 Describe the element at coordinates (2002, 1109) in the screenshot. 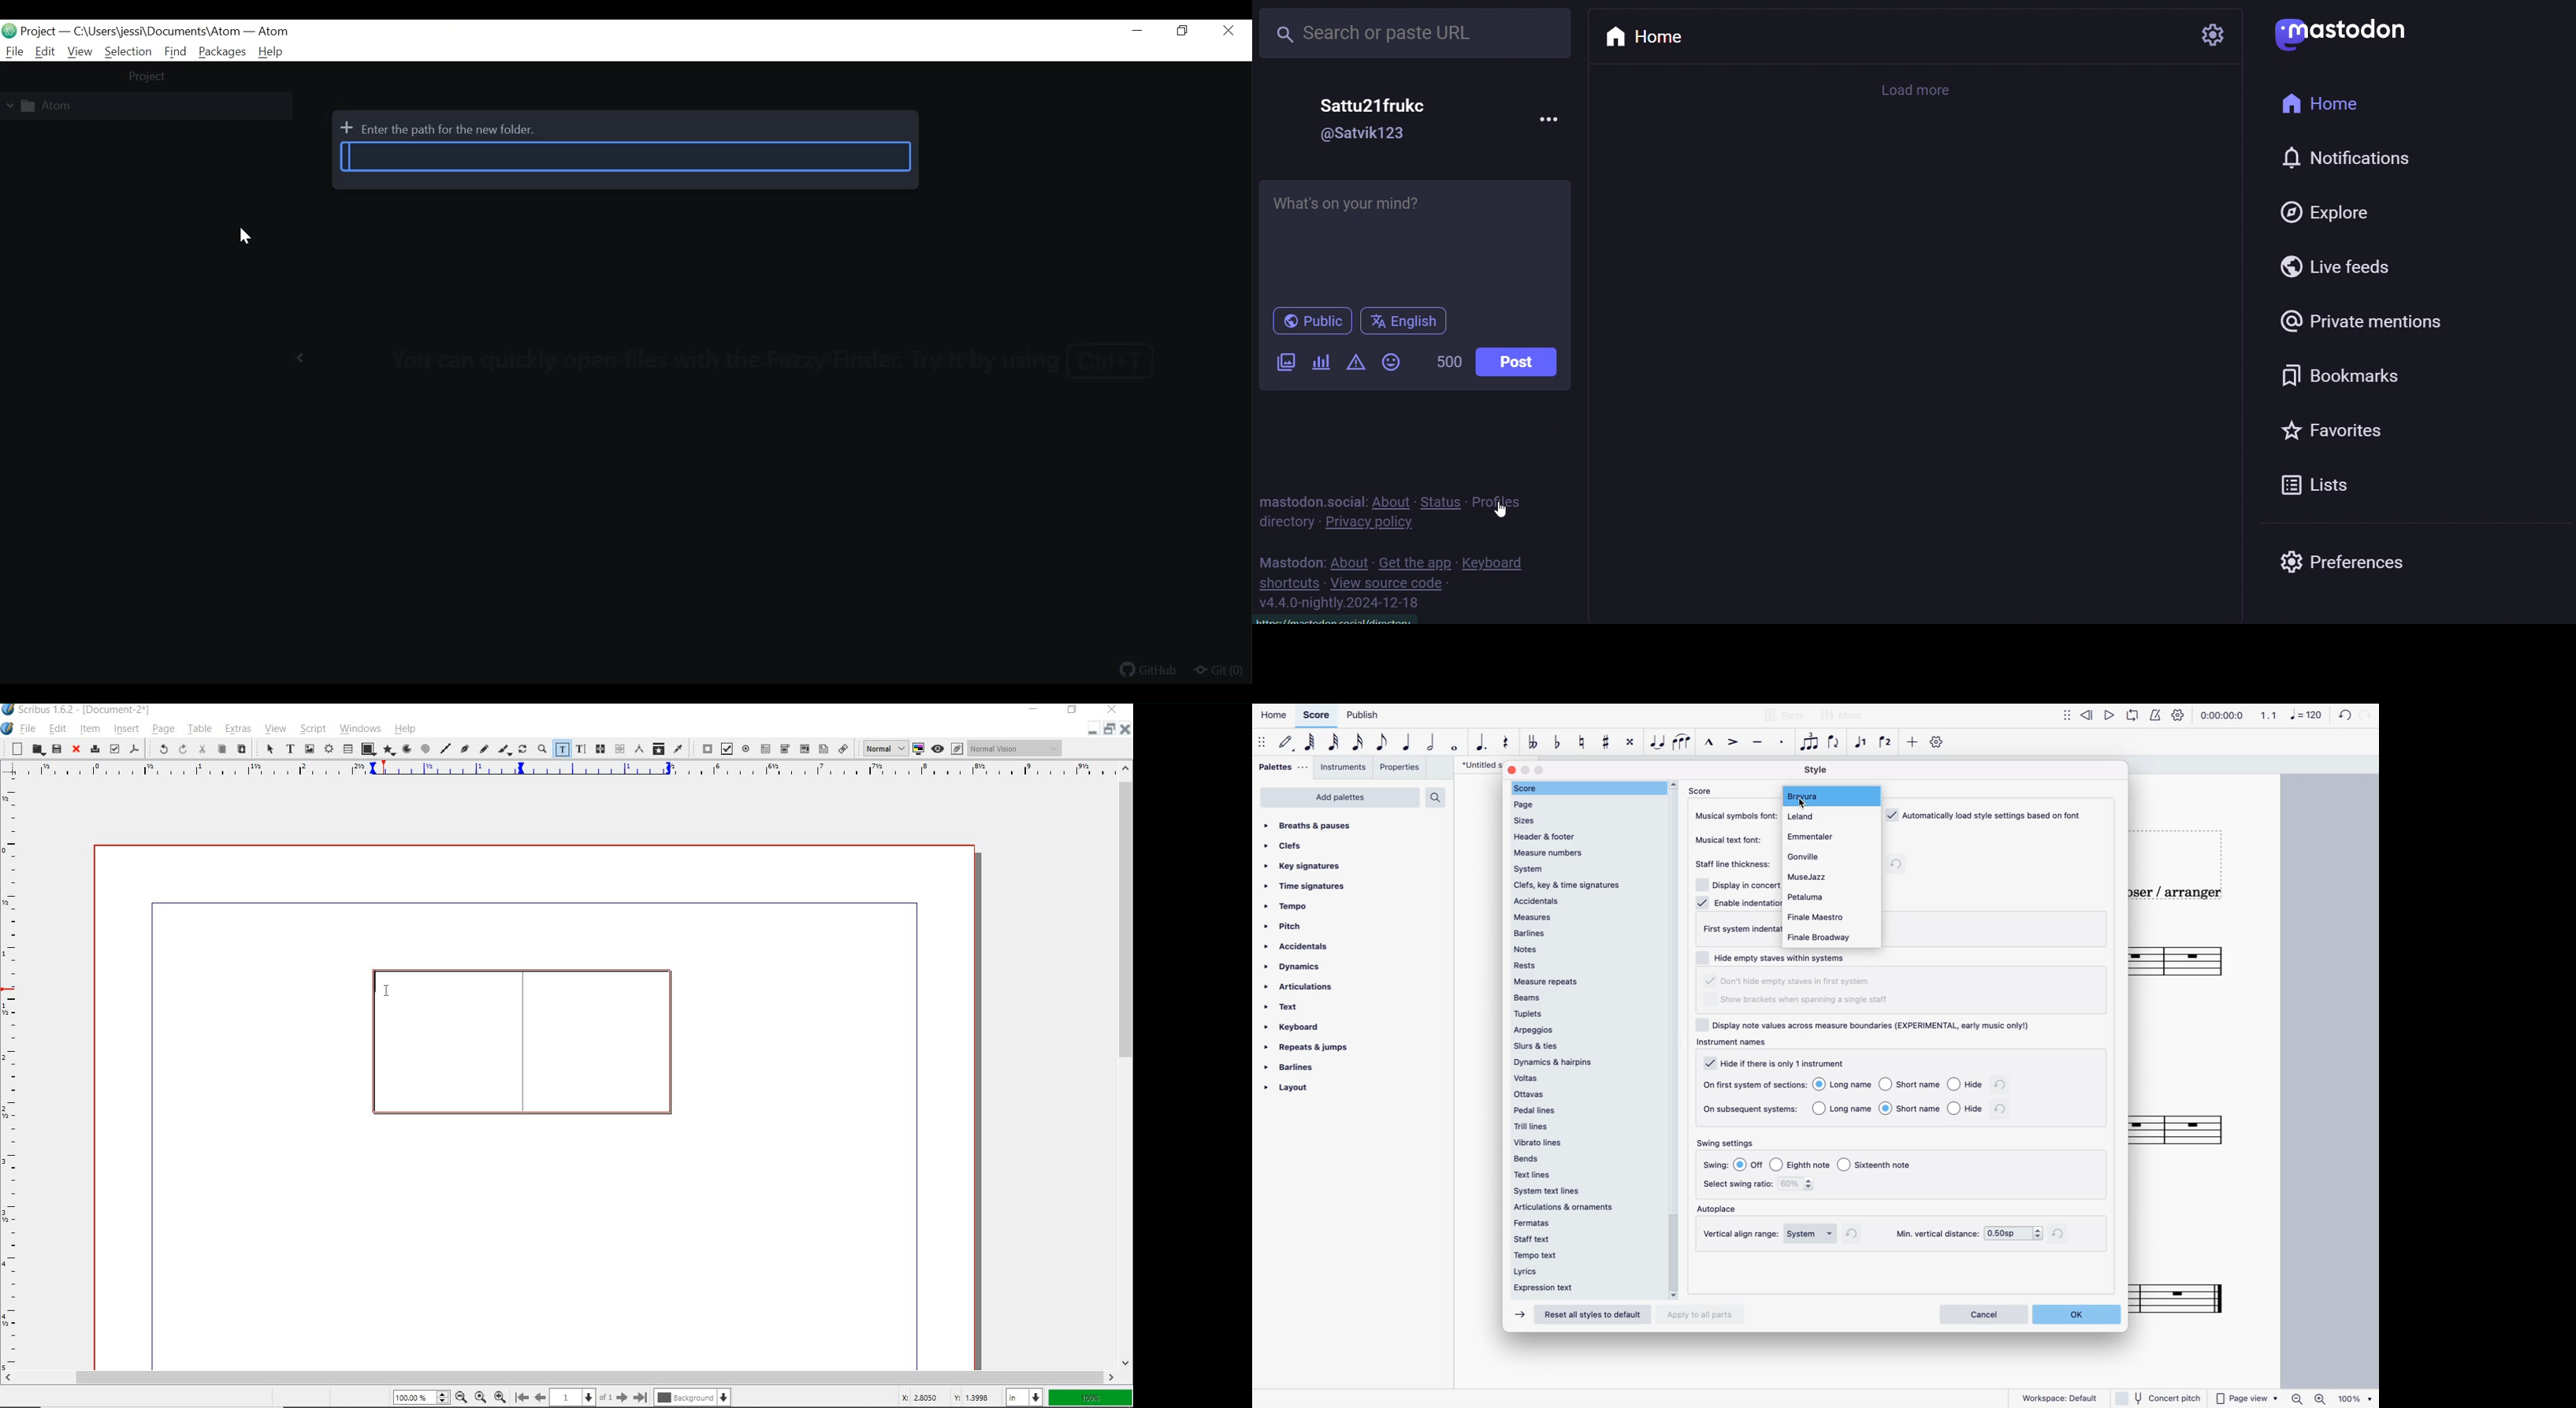

I see `refresh` at that location.